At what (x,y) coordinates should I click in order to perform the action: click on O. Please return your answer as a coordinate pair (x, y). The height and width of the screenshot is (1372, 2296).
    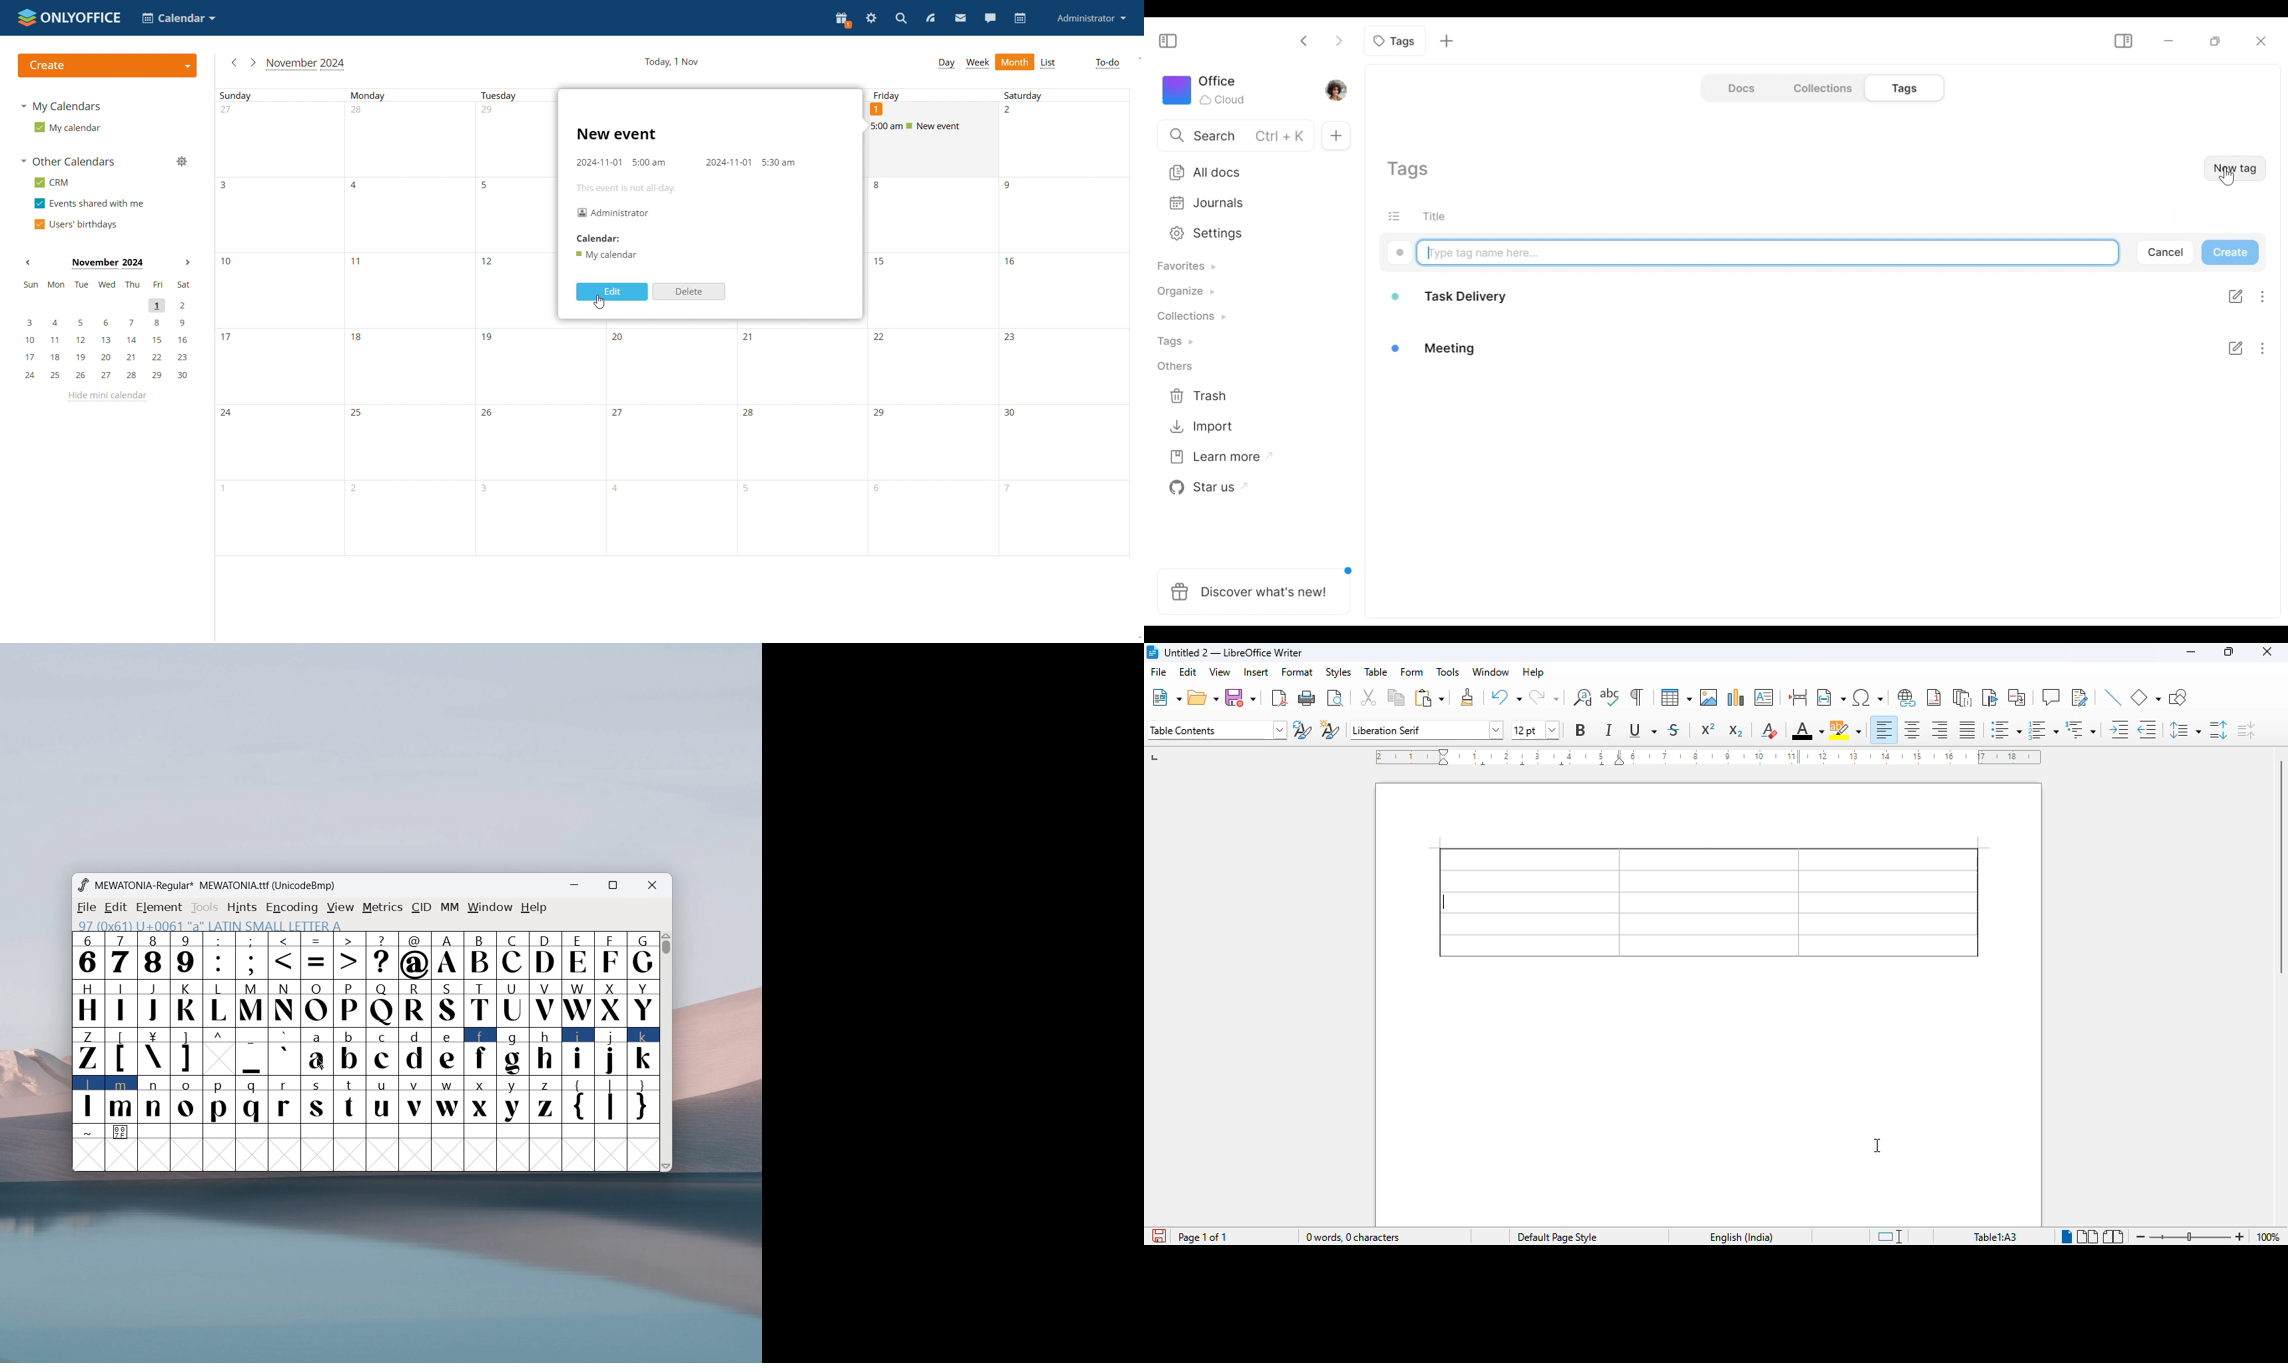
    Looking at the image, I should click on (317, 1003).